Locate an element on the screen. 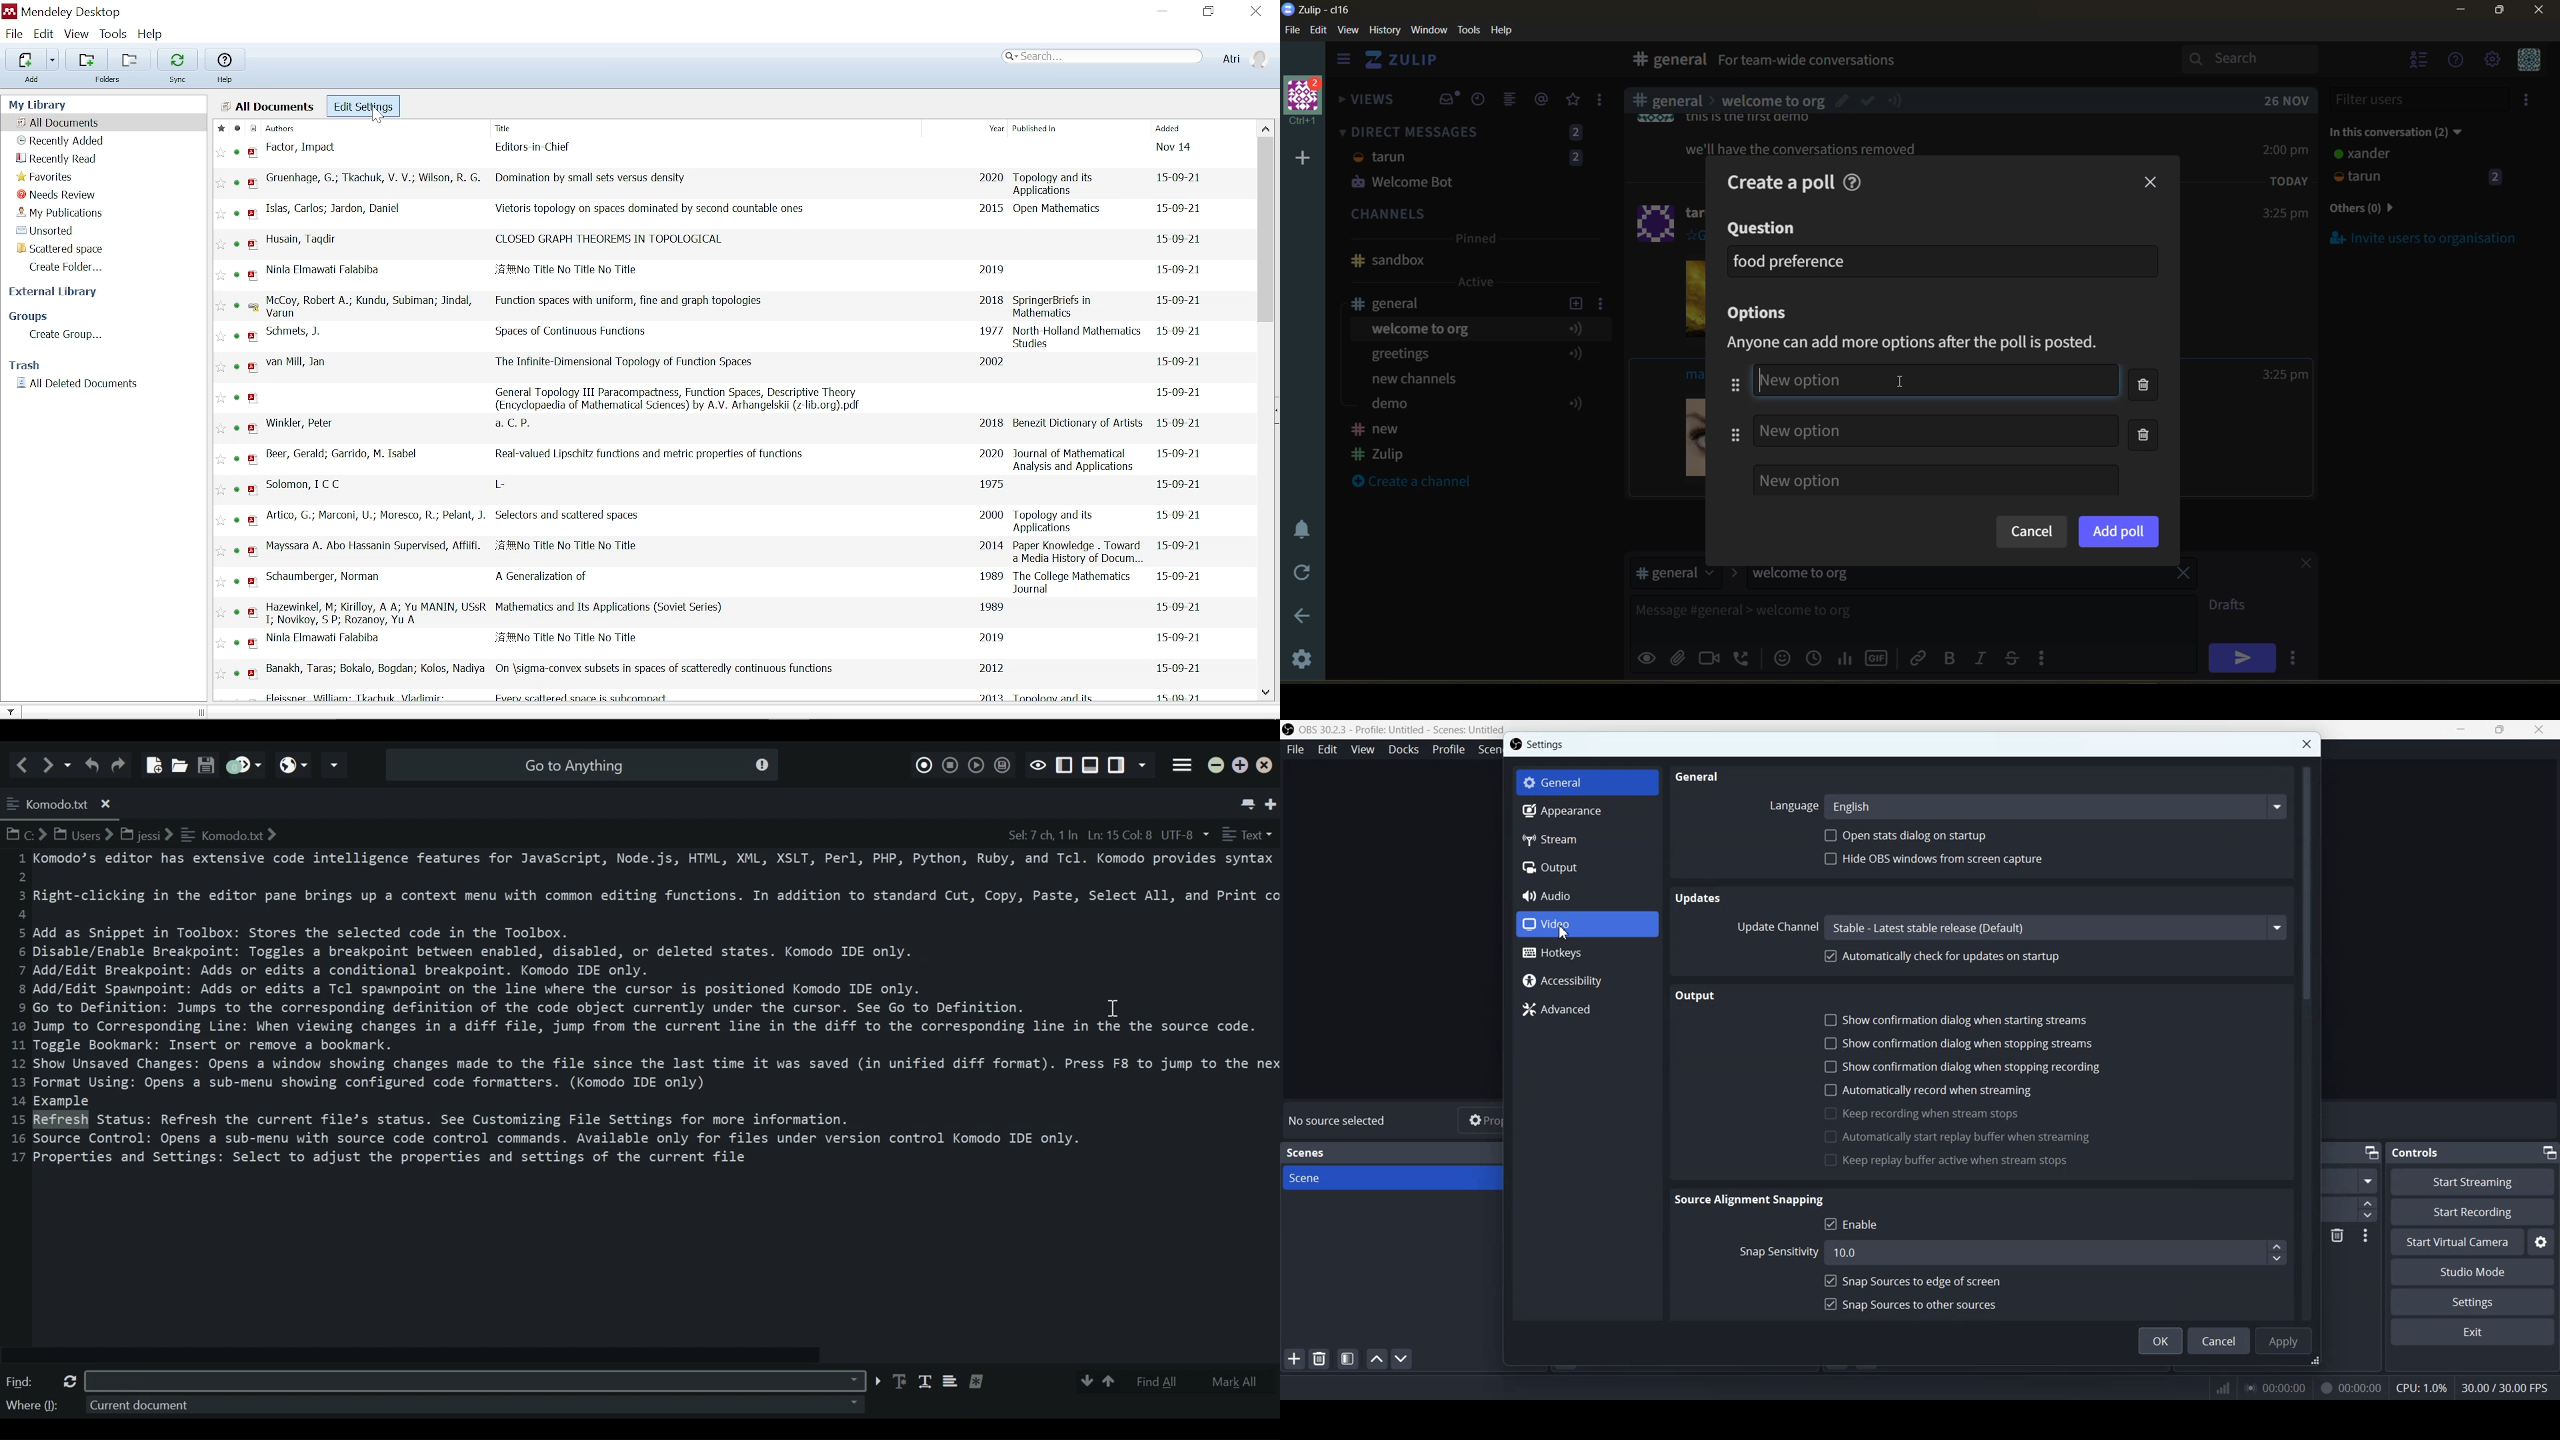 This screenshot has height=1456, width=2576. drafts is located at coordinates (2232, 607).